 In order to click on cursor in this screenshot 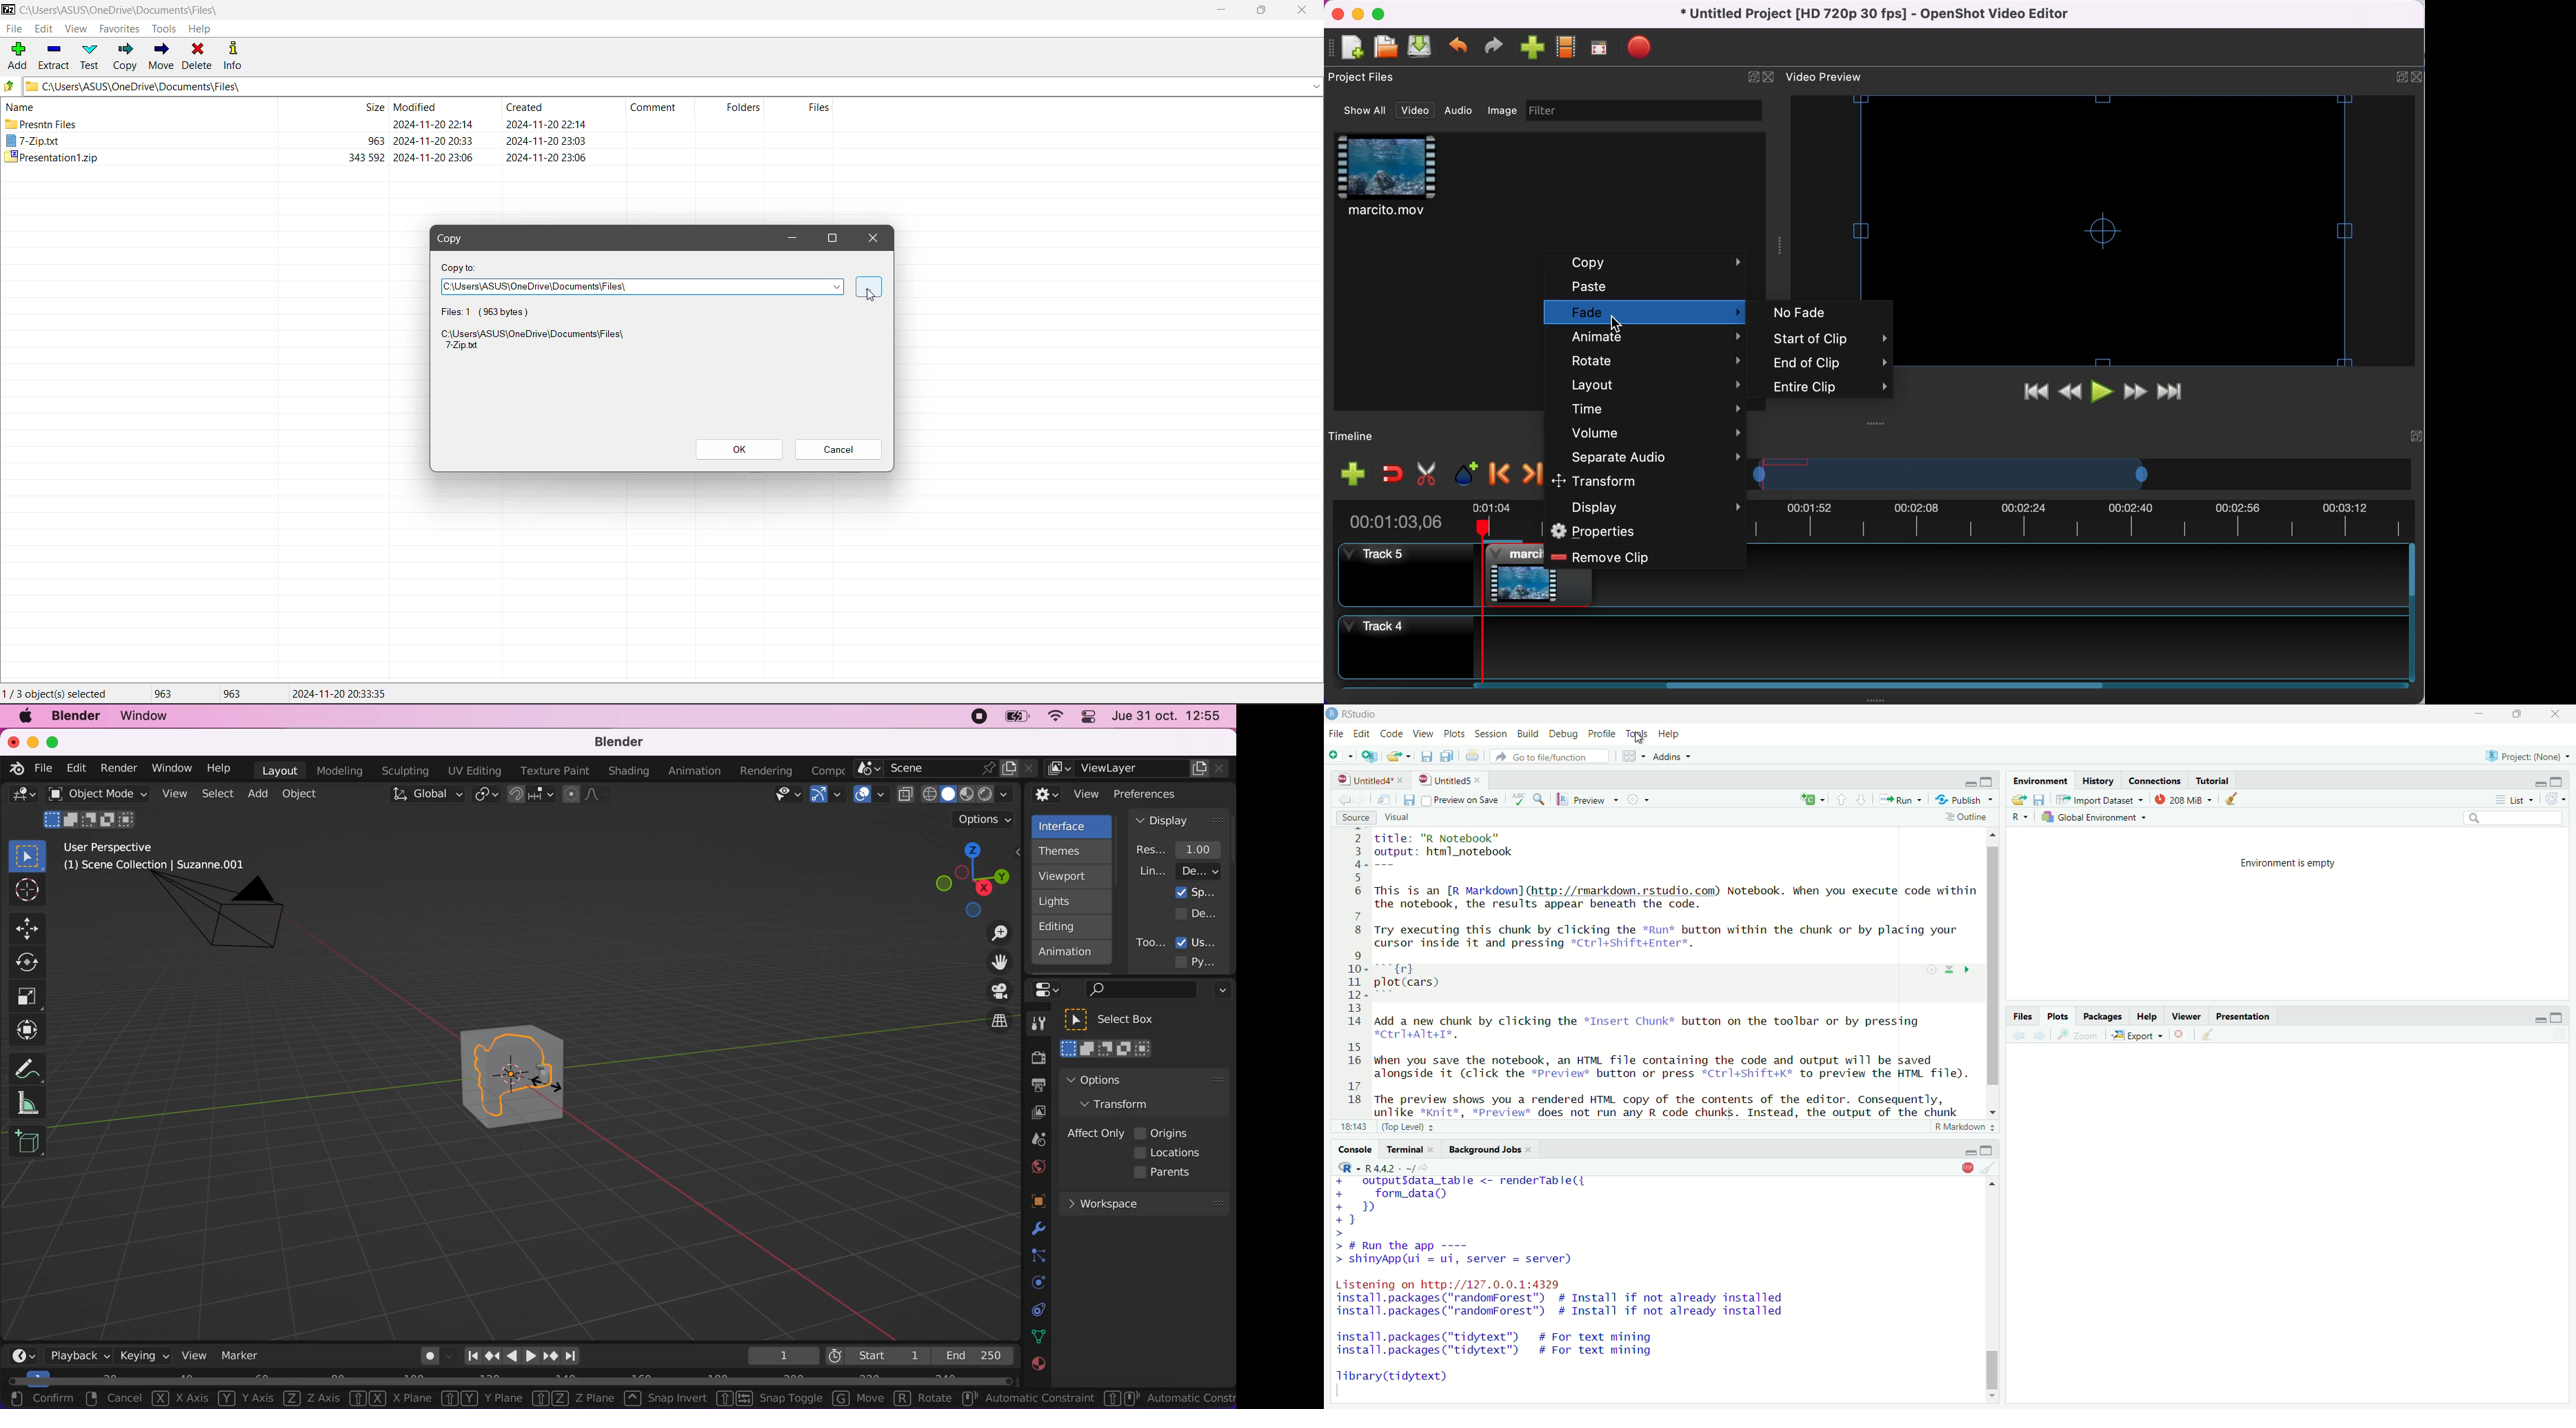, I will do `click(1638, 738)`.